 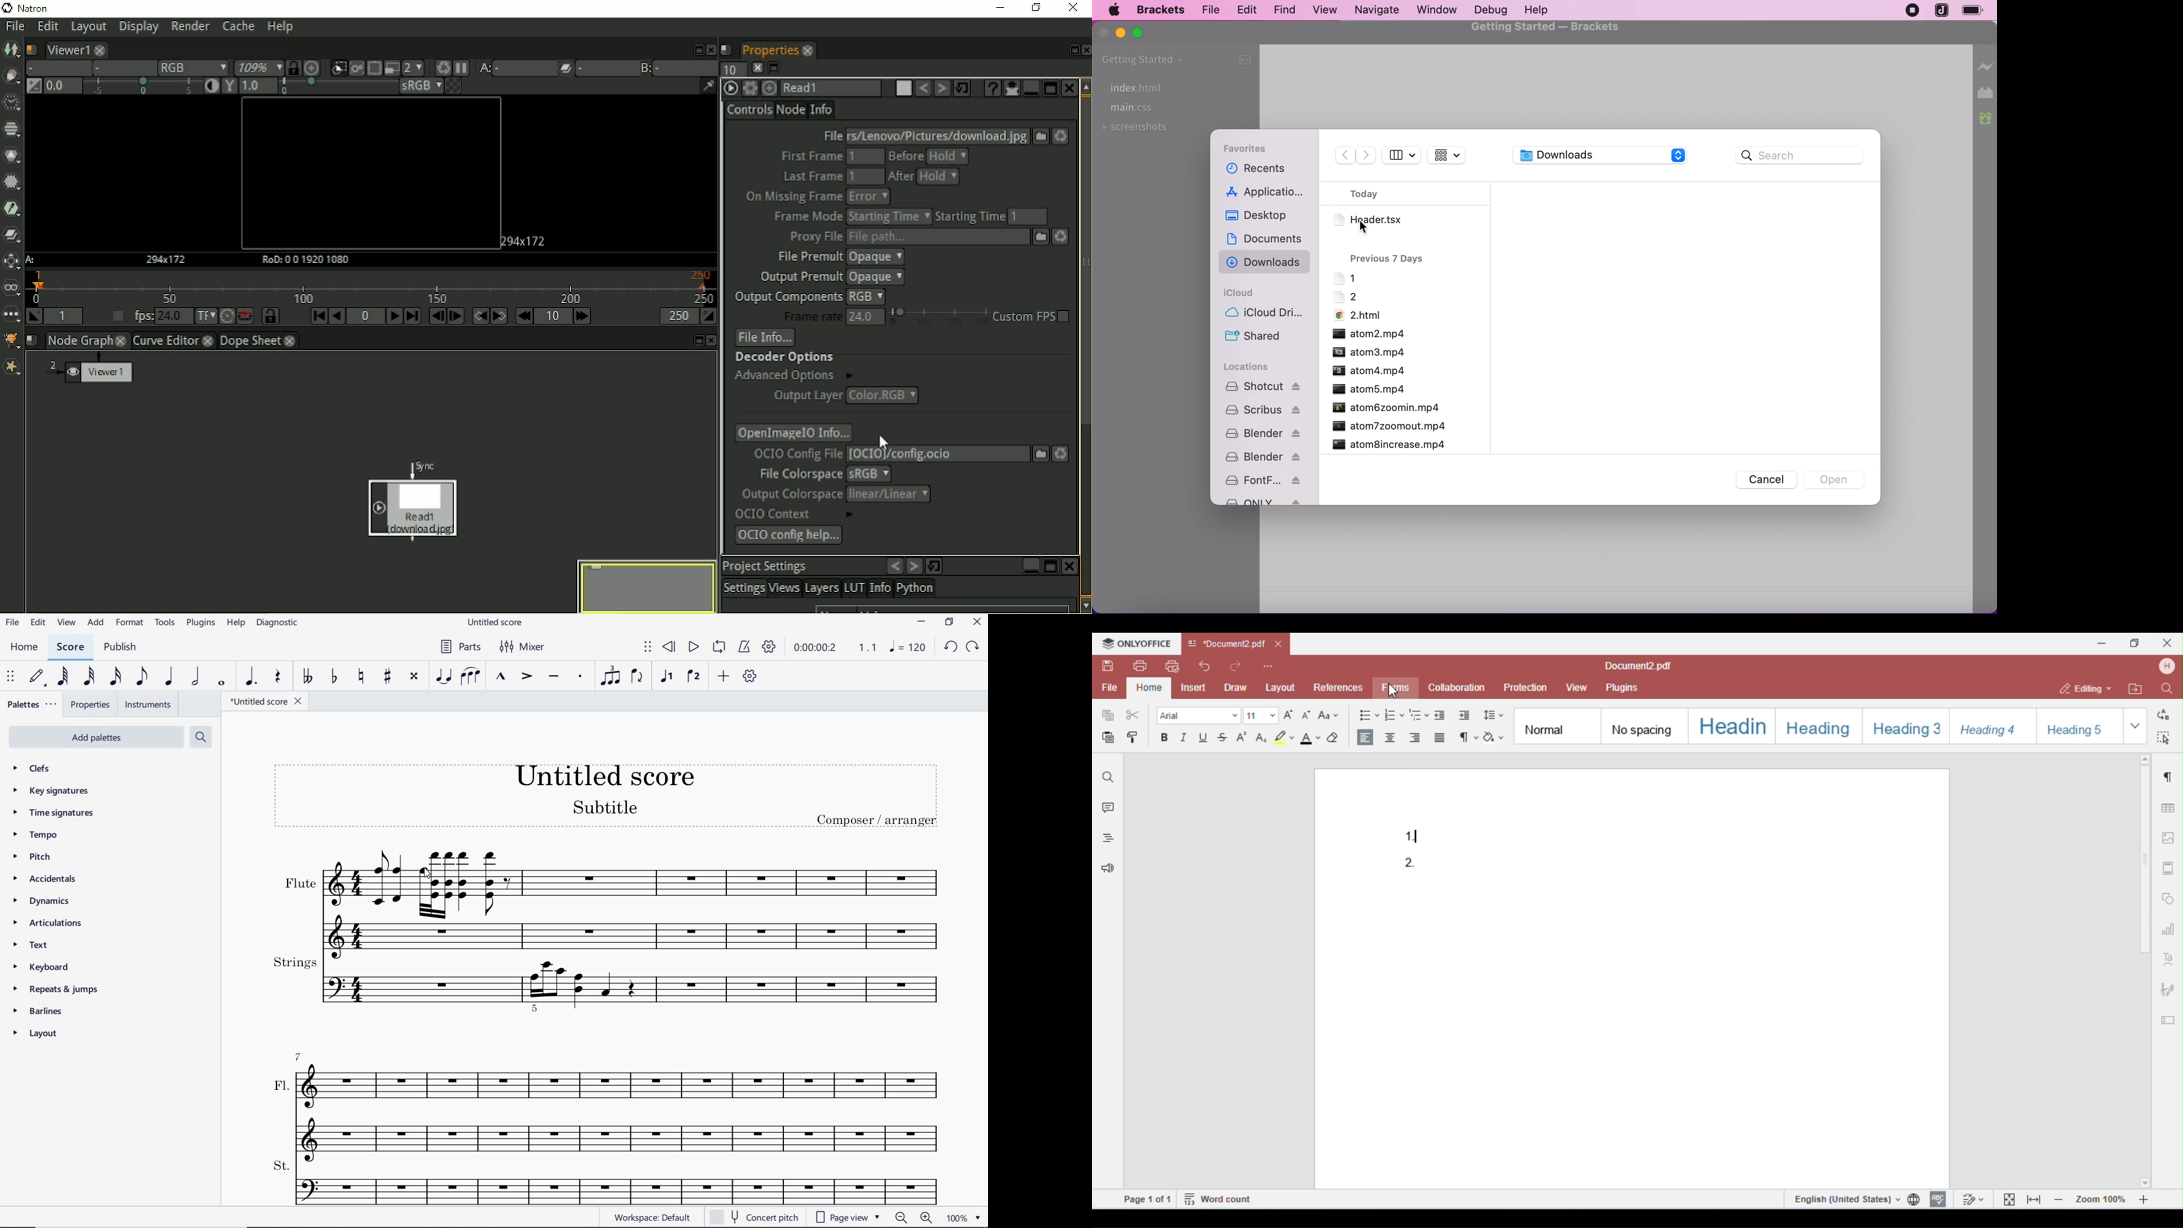 What do you see at coordinates (1438, 9) in the screenshot?
I see `window` at bounding box center [1438, 9].